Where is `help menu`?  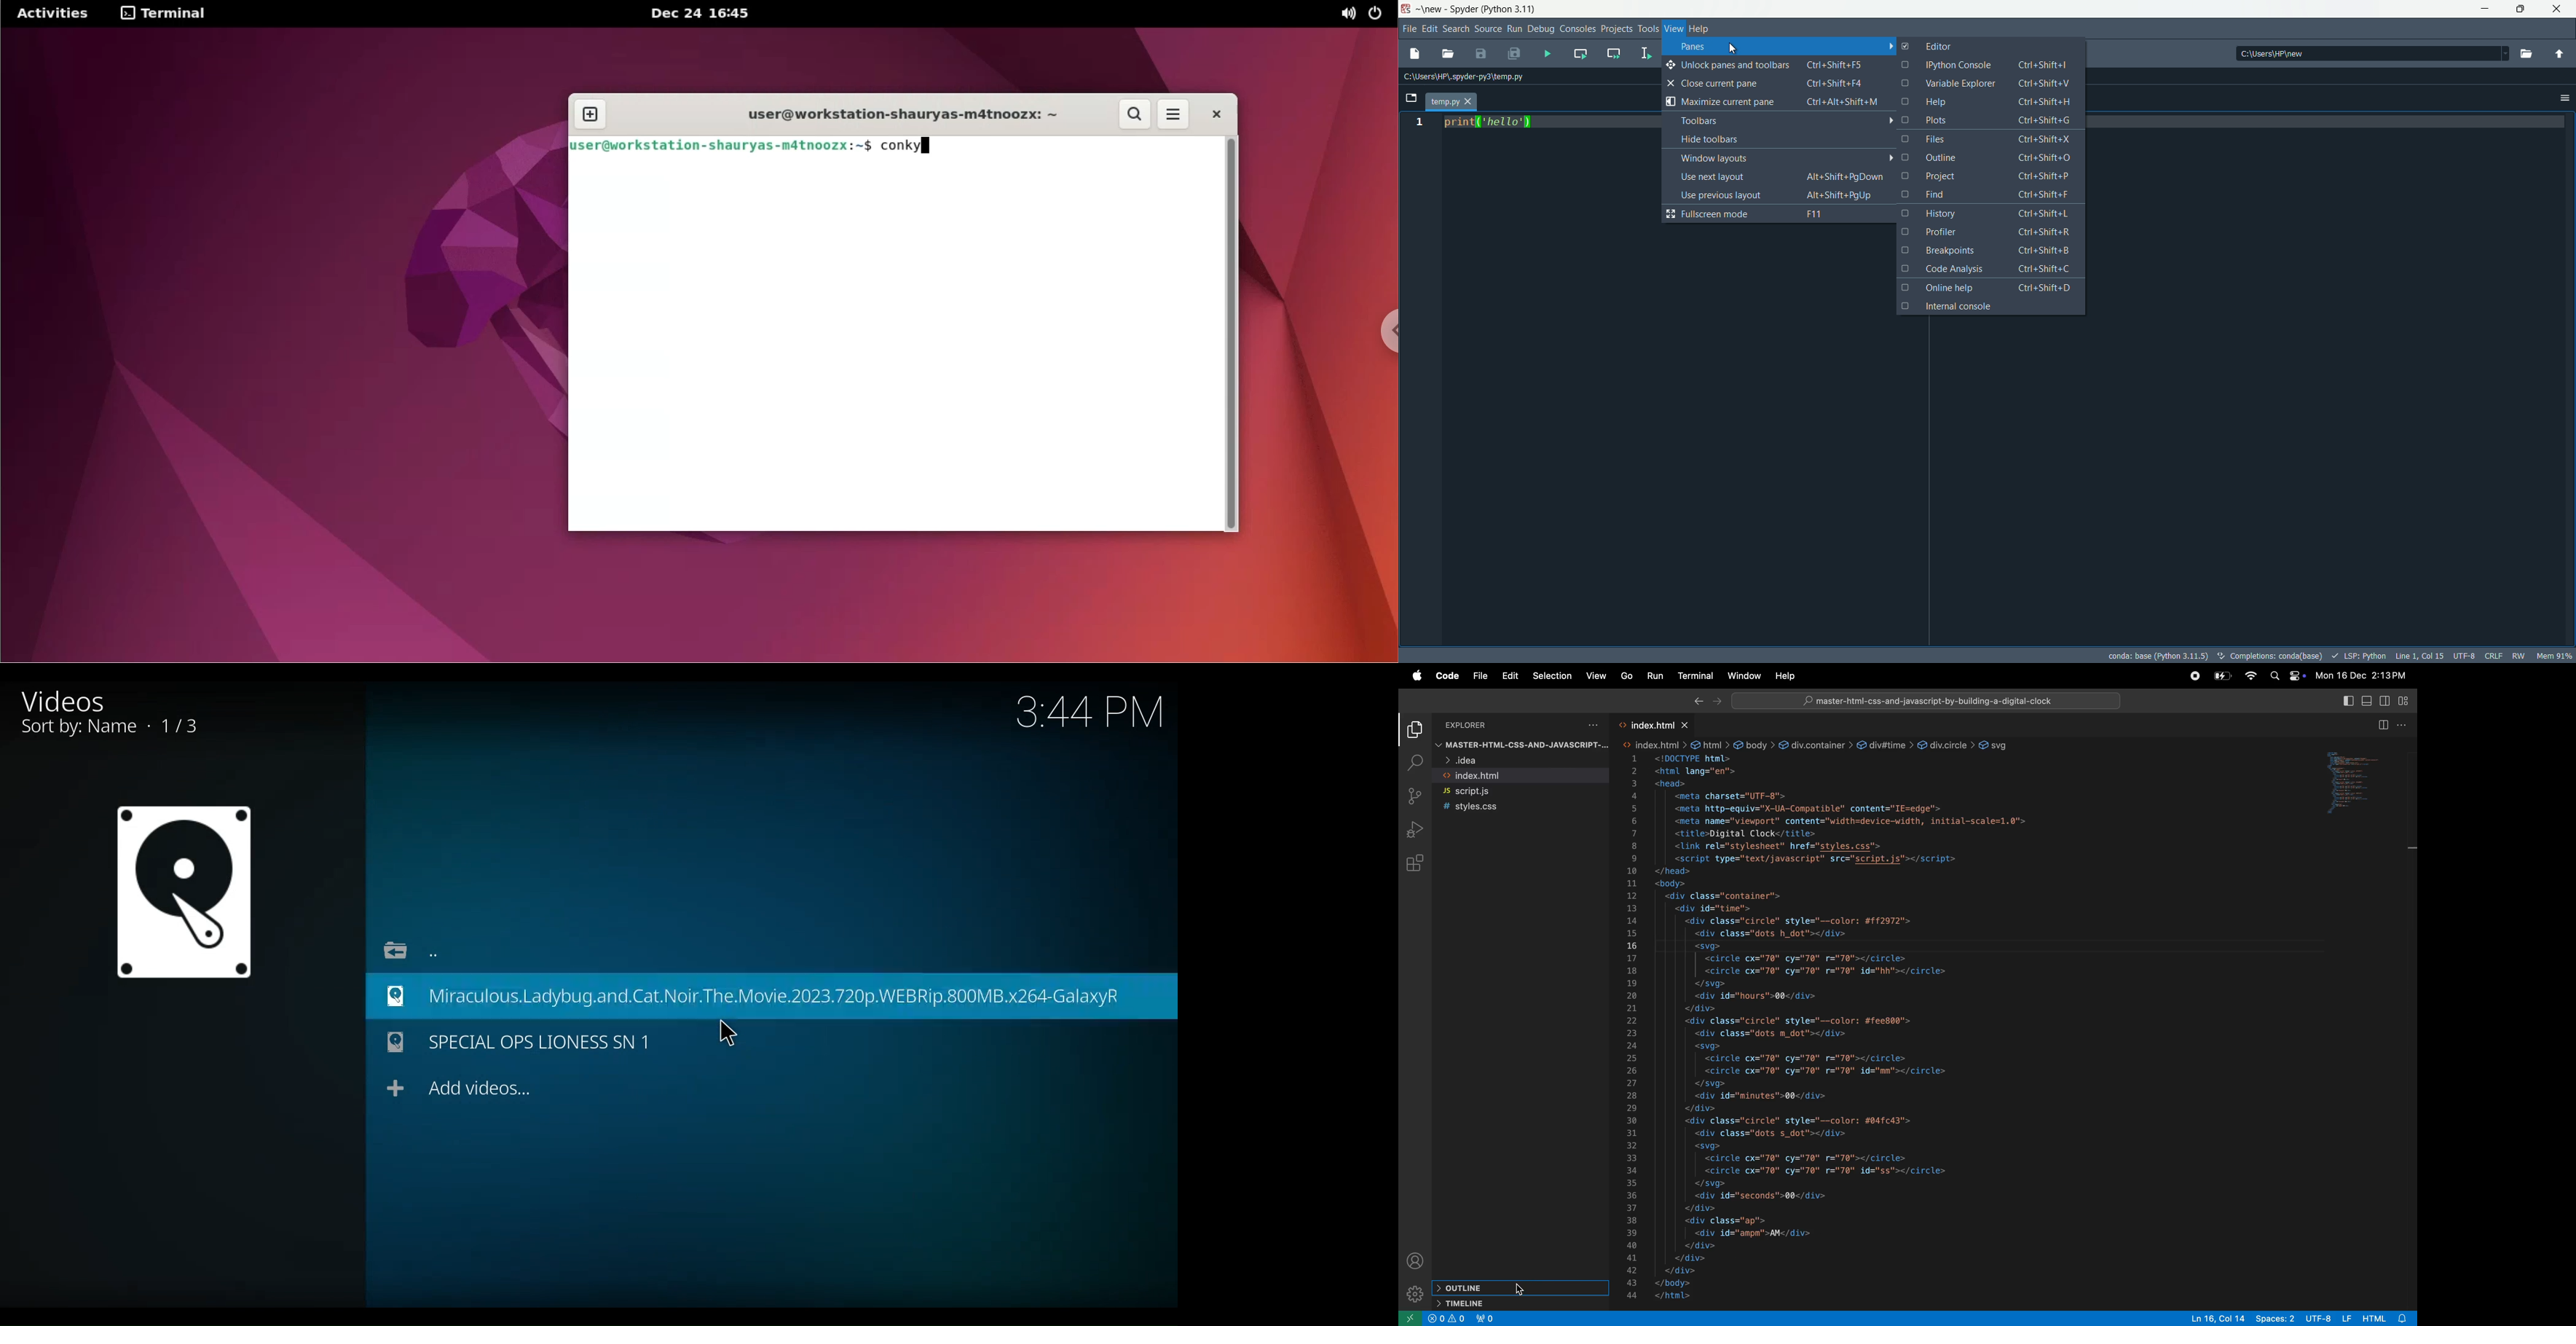 help menu is located at coordinates (1701, 28).